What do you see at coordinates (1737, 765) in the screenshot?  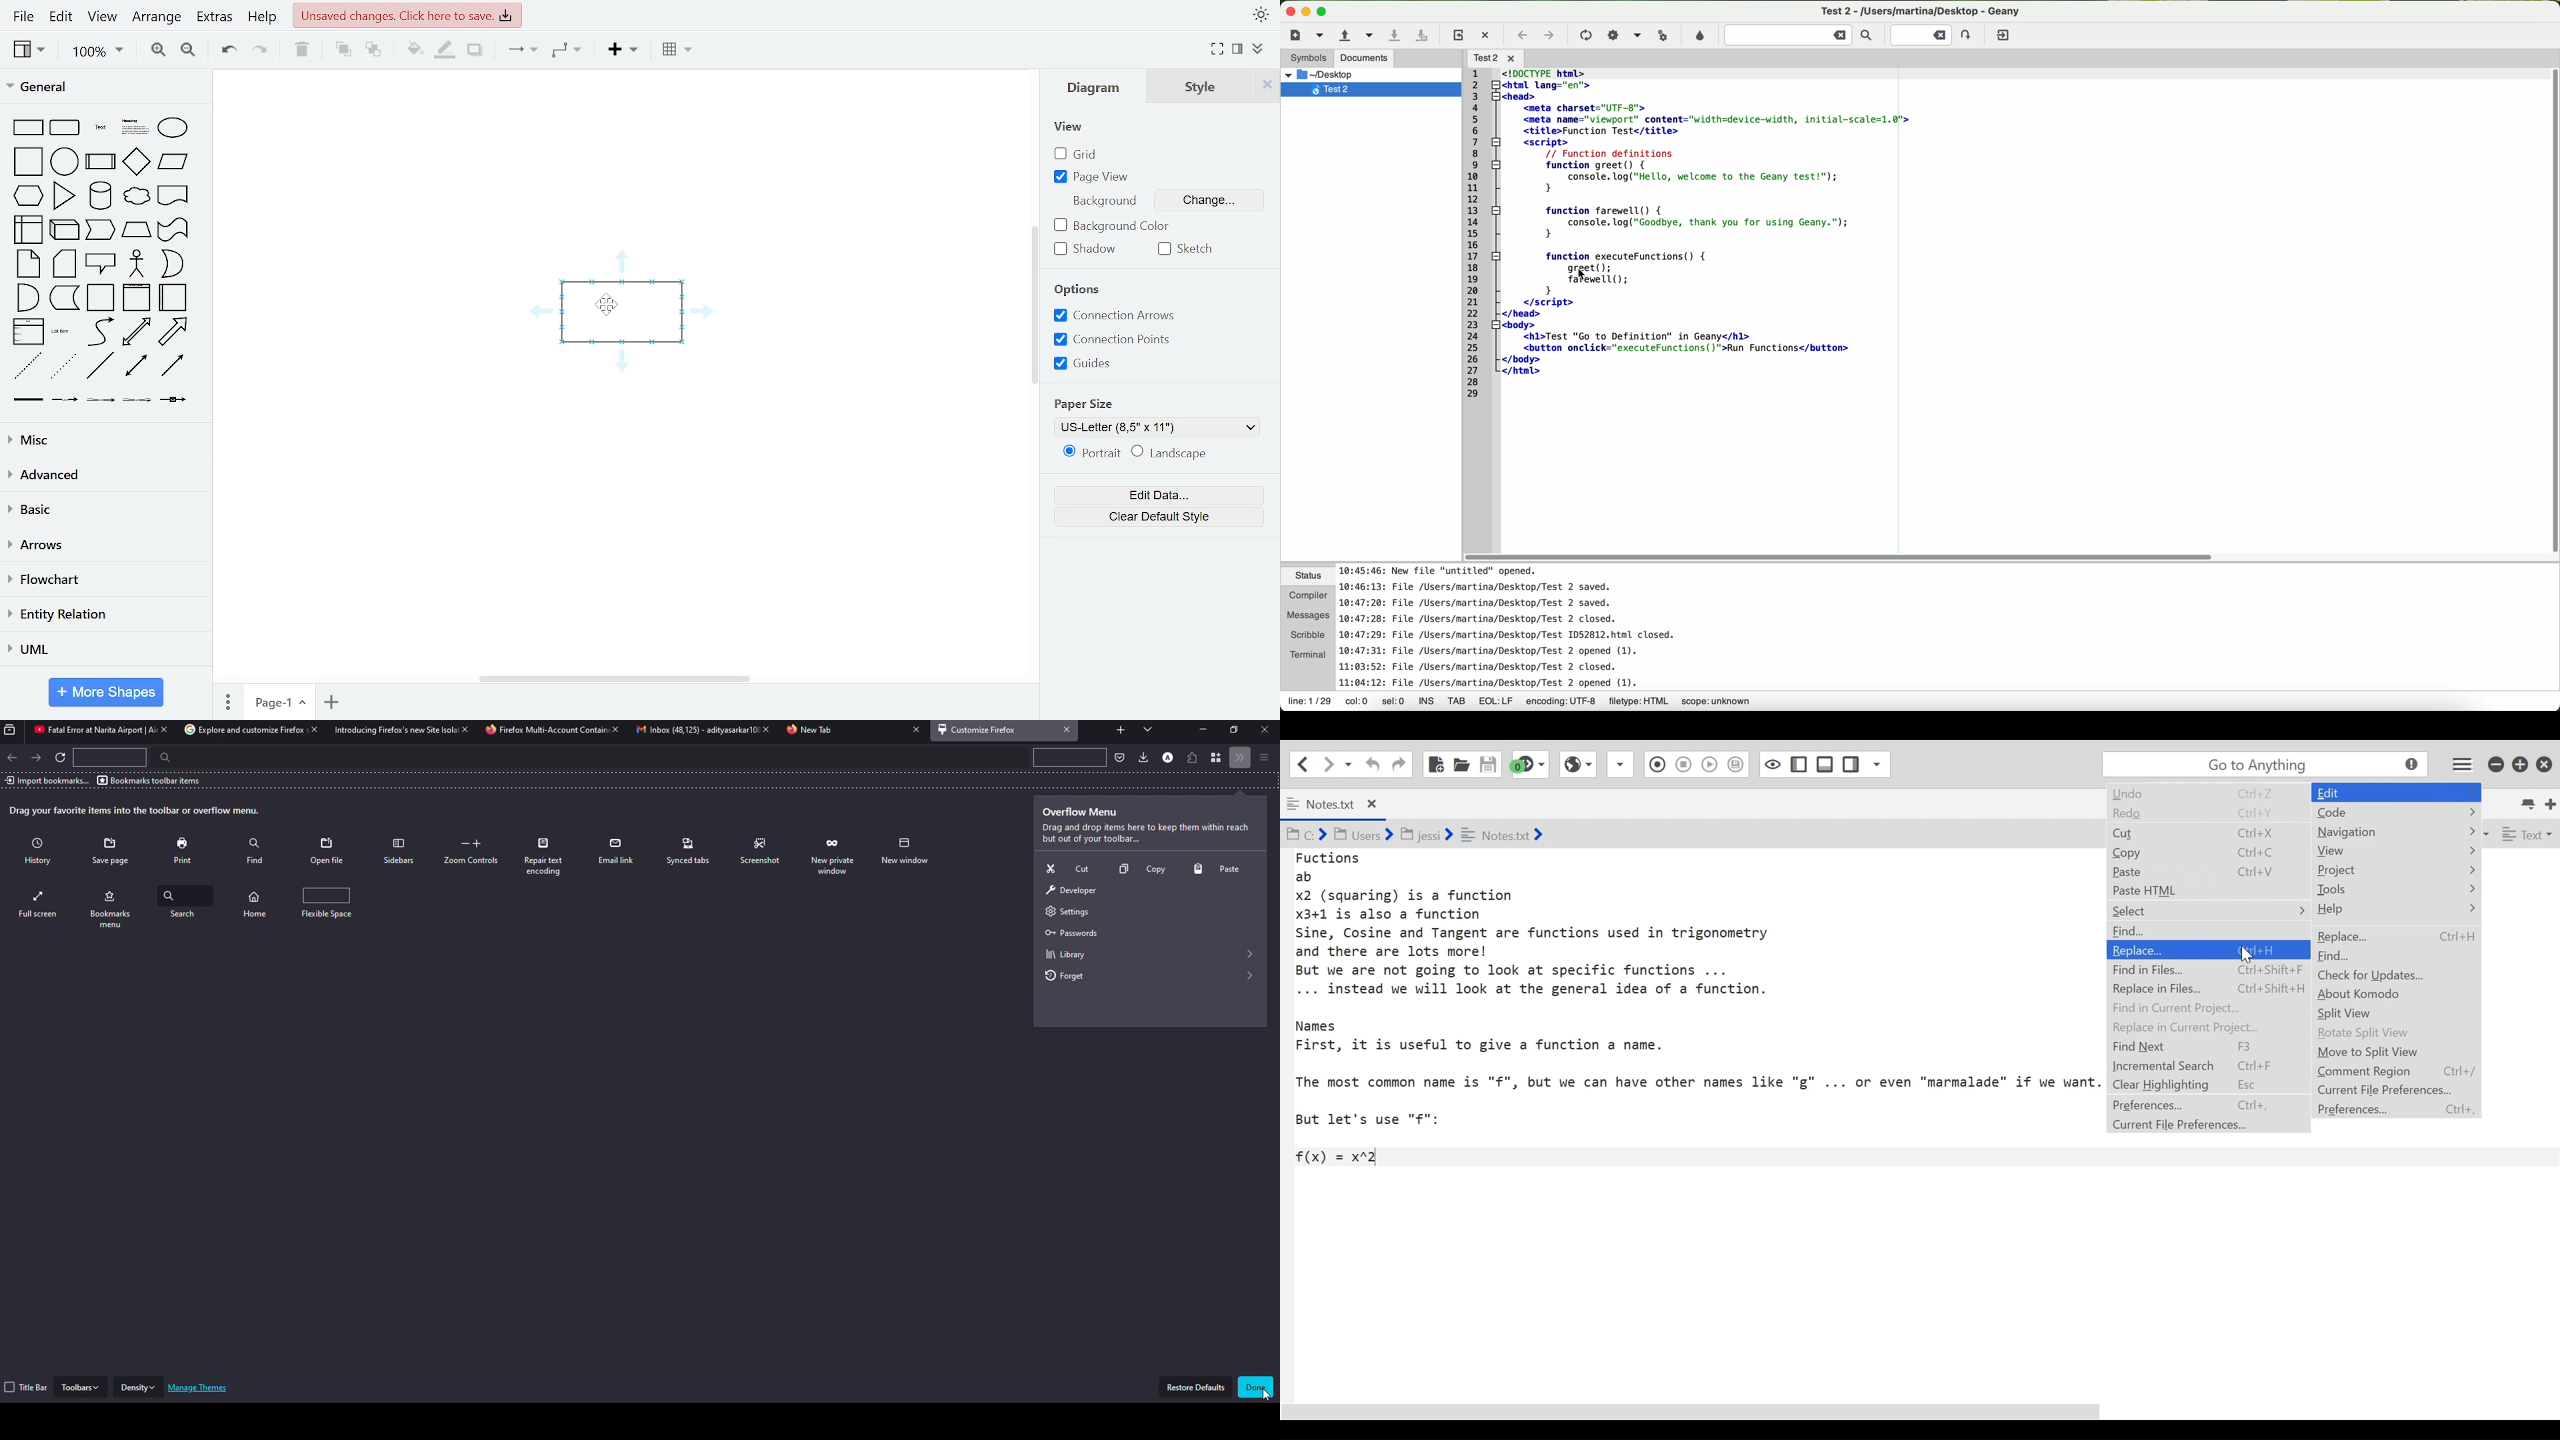 I see `Toggle Focus mode` at bounding box center [1737, 765].